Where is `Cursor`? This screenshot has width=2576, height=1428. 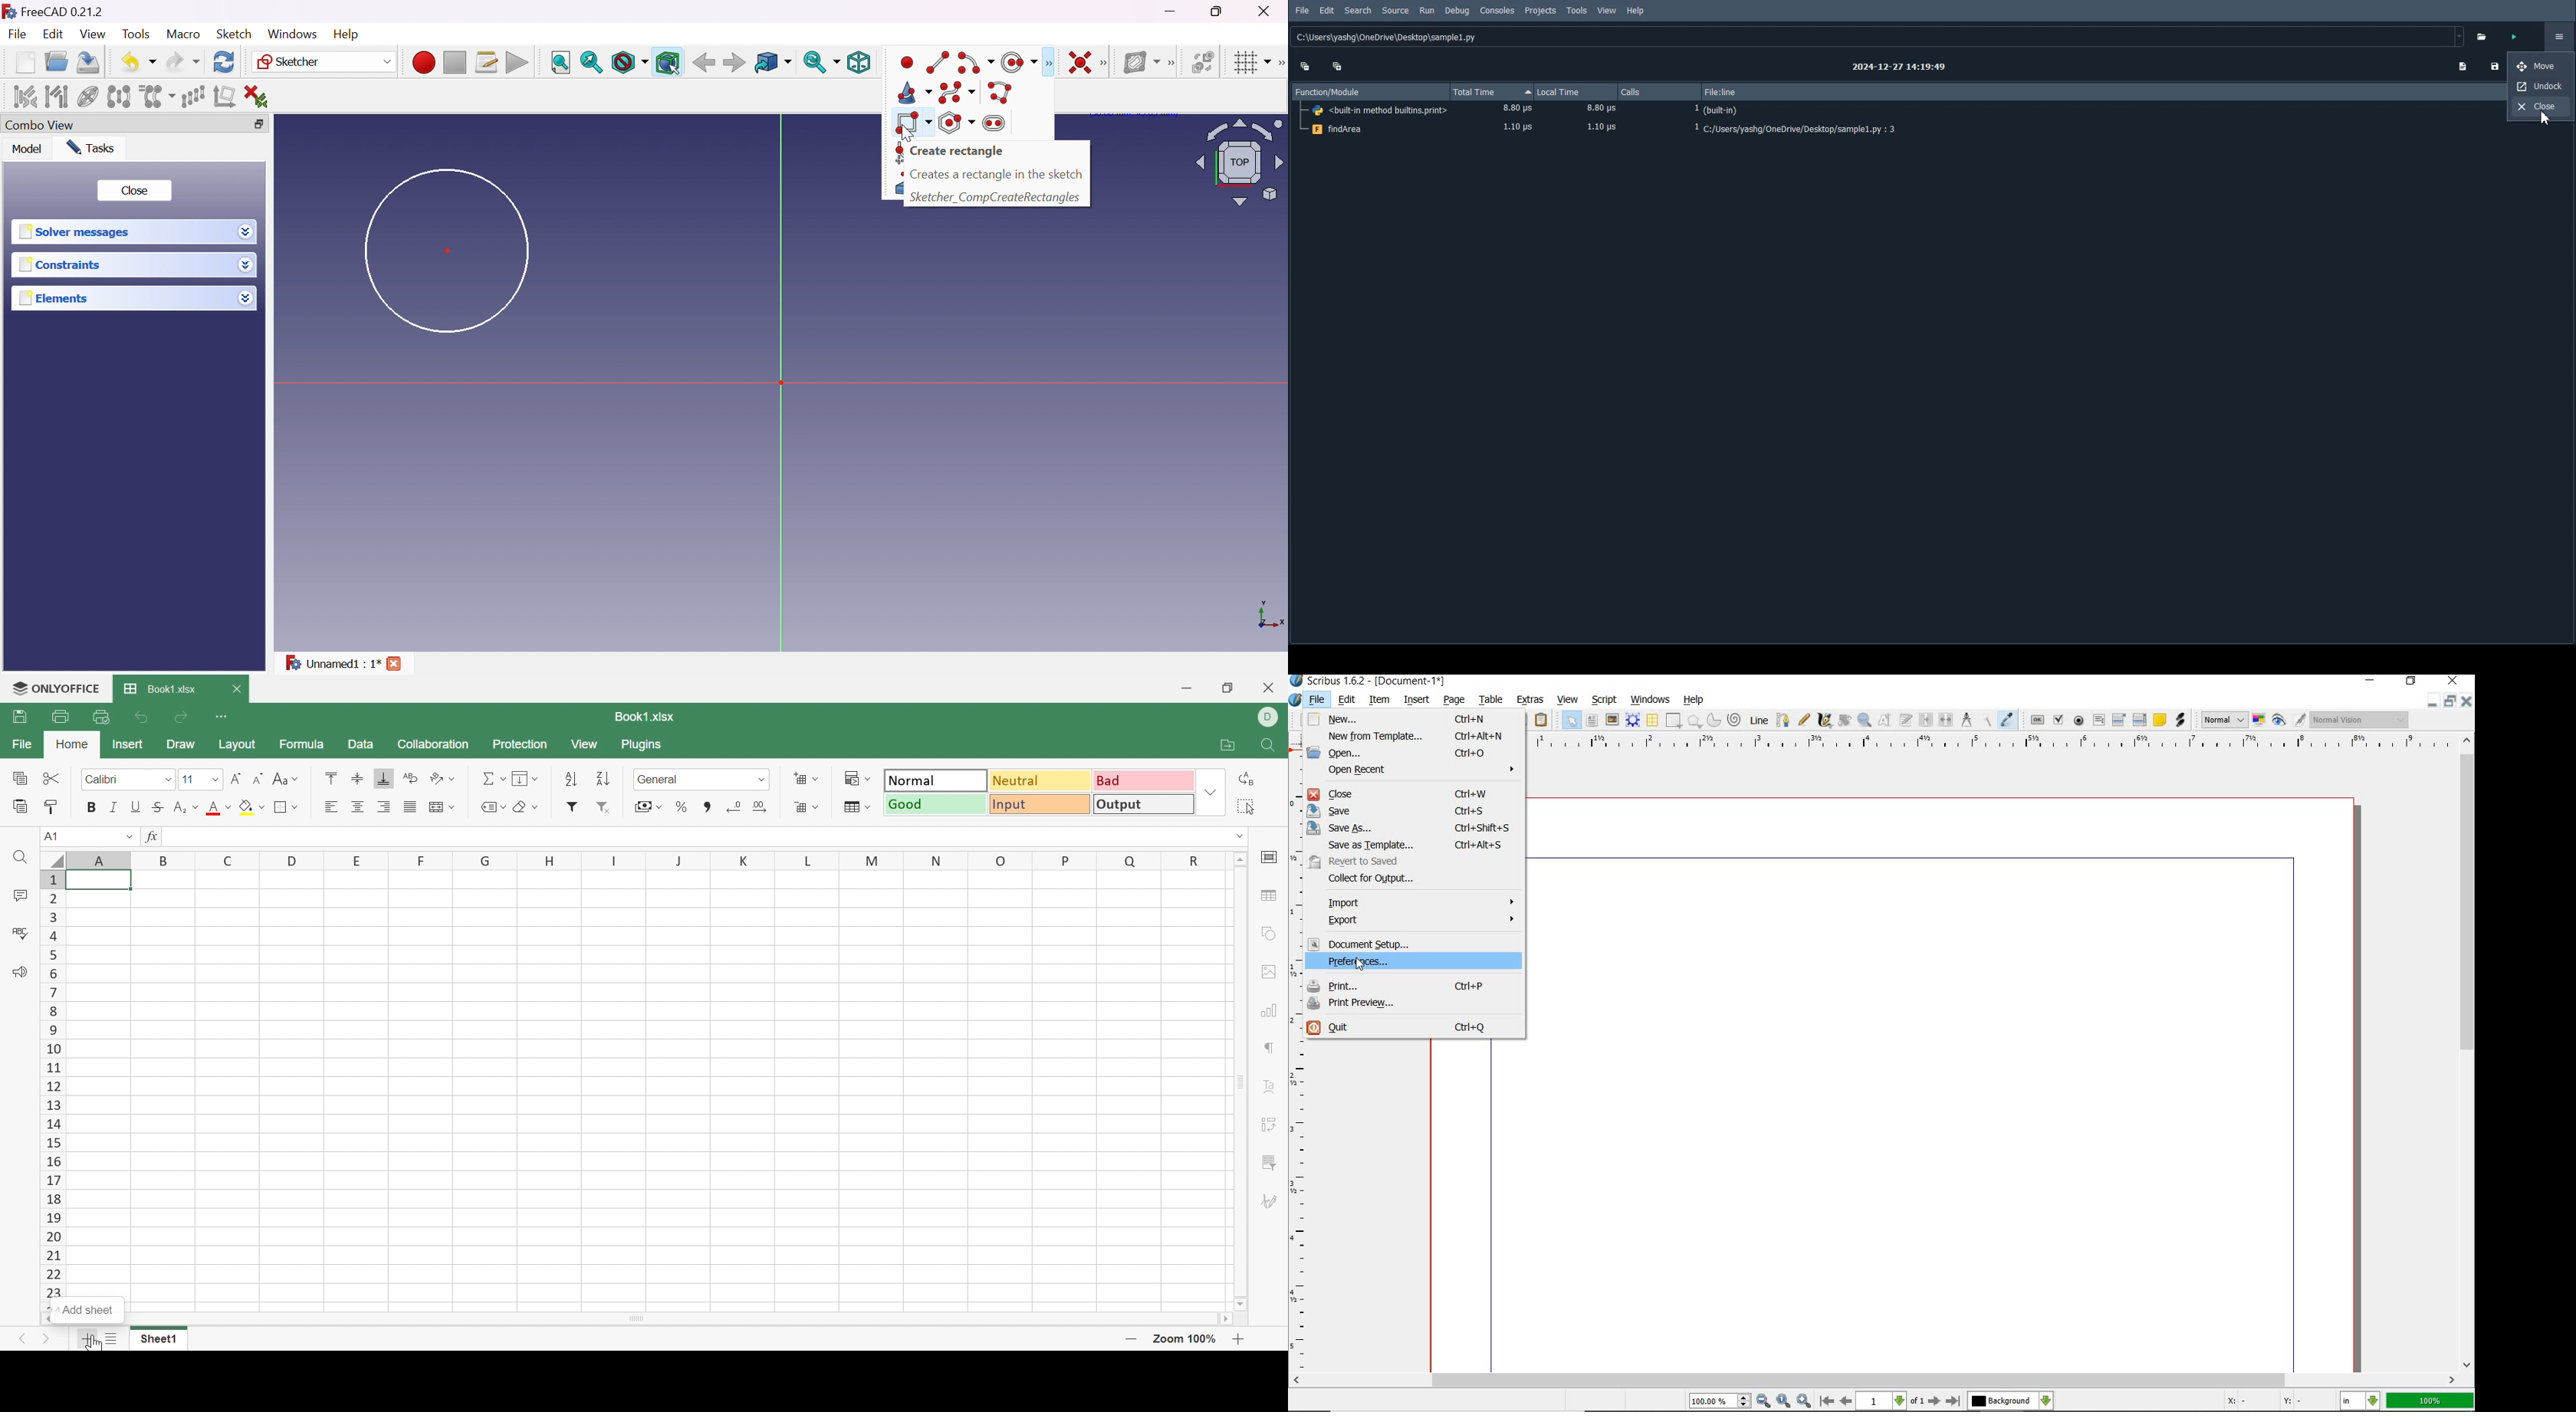 Cursor is located at coordinates (910, 133).